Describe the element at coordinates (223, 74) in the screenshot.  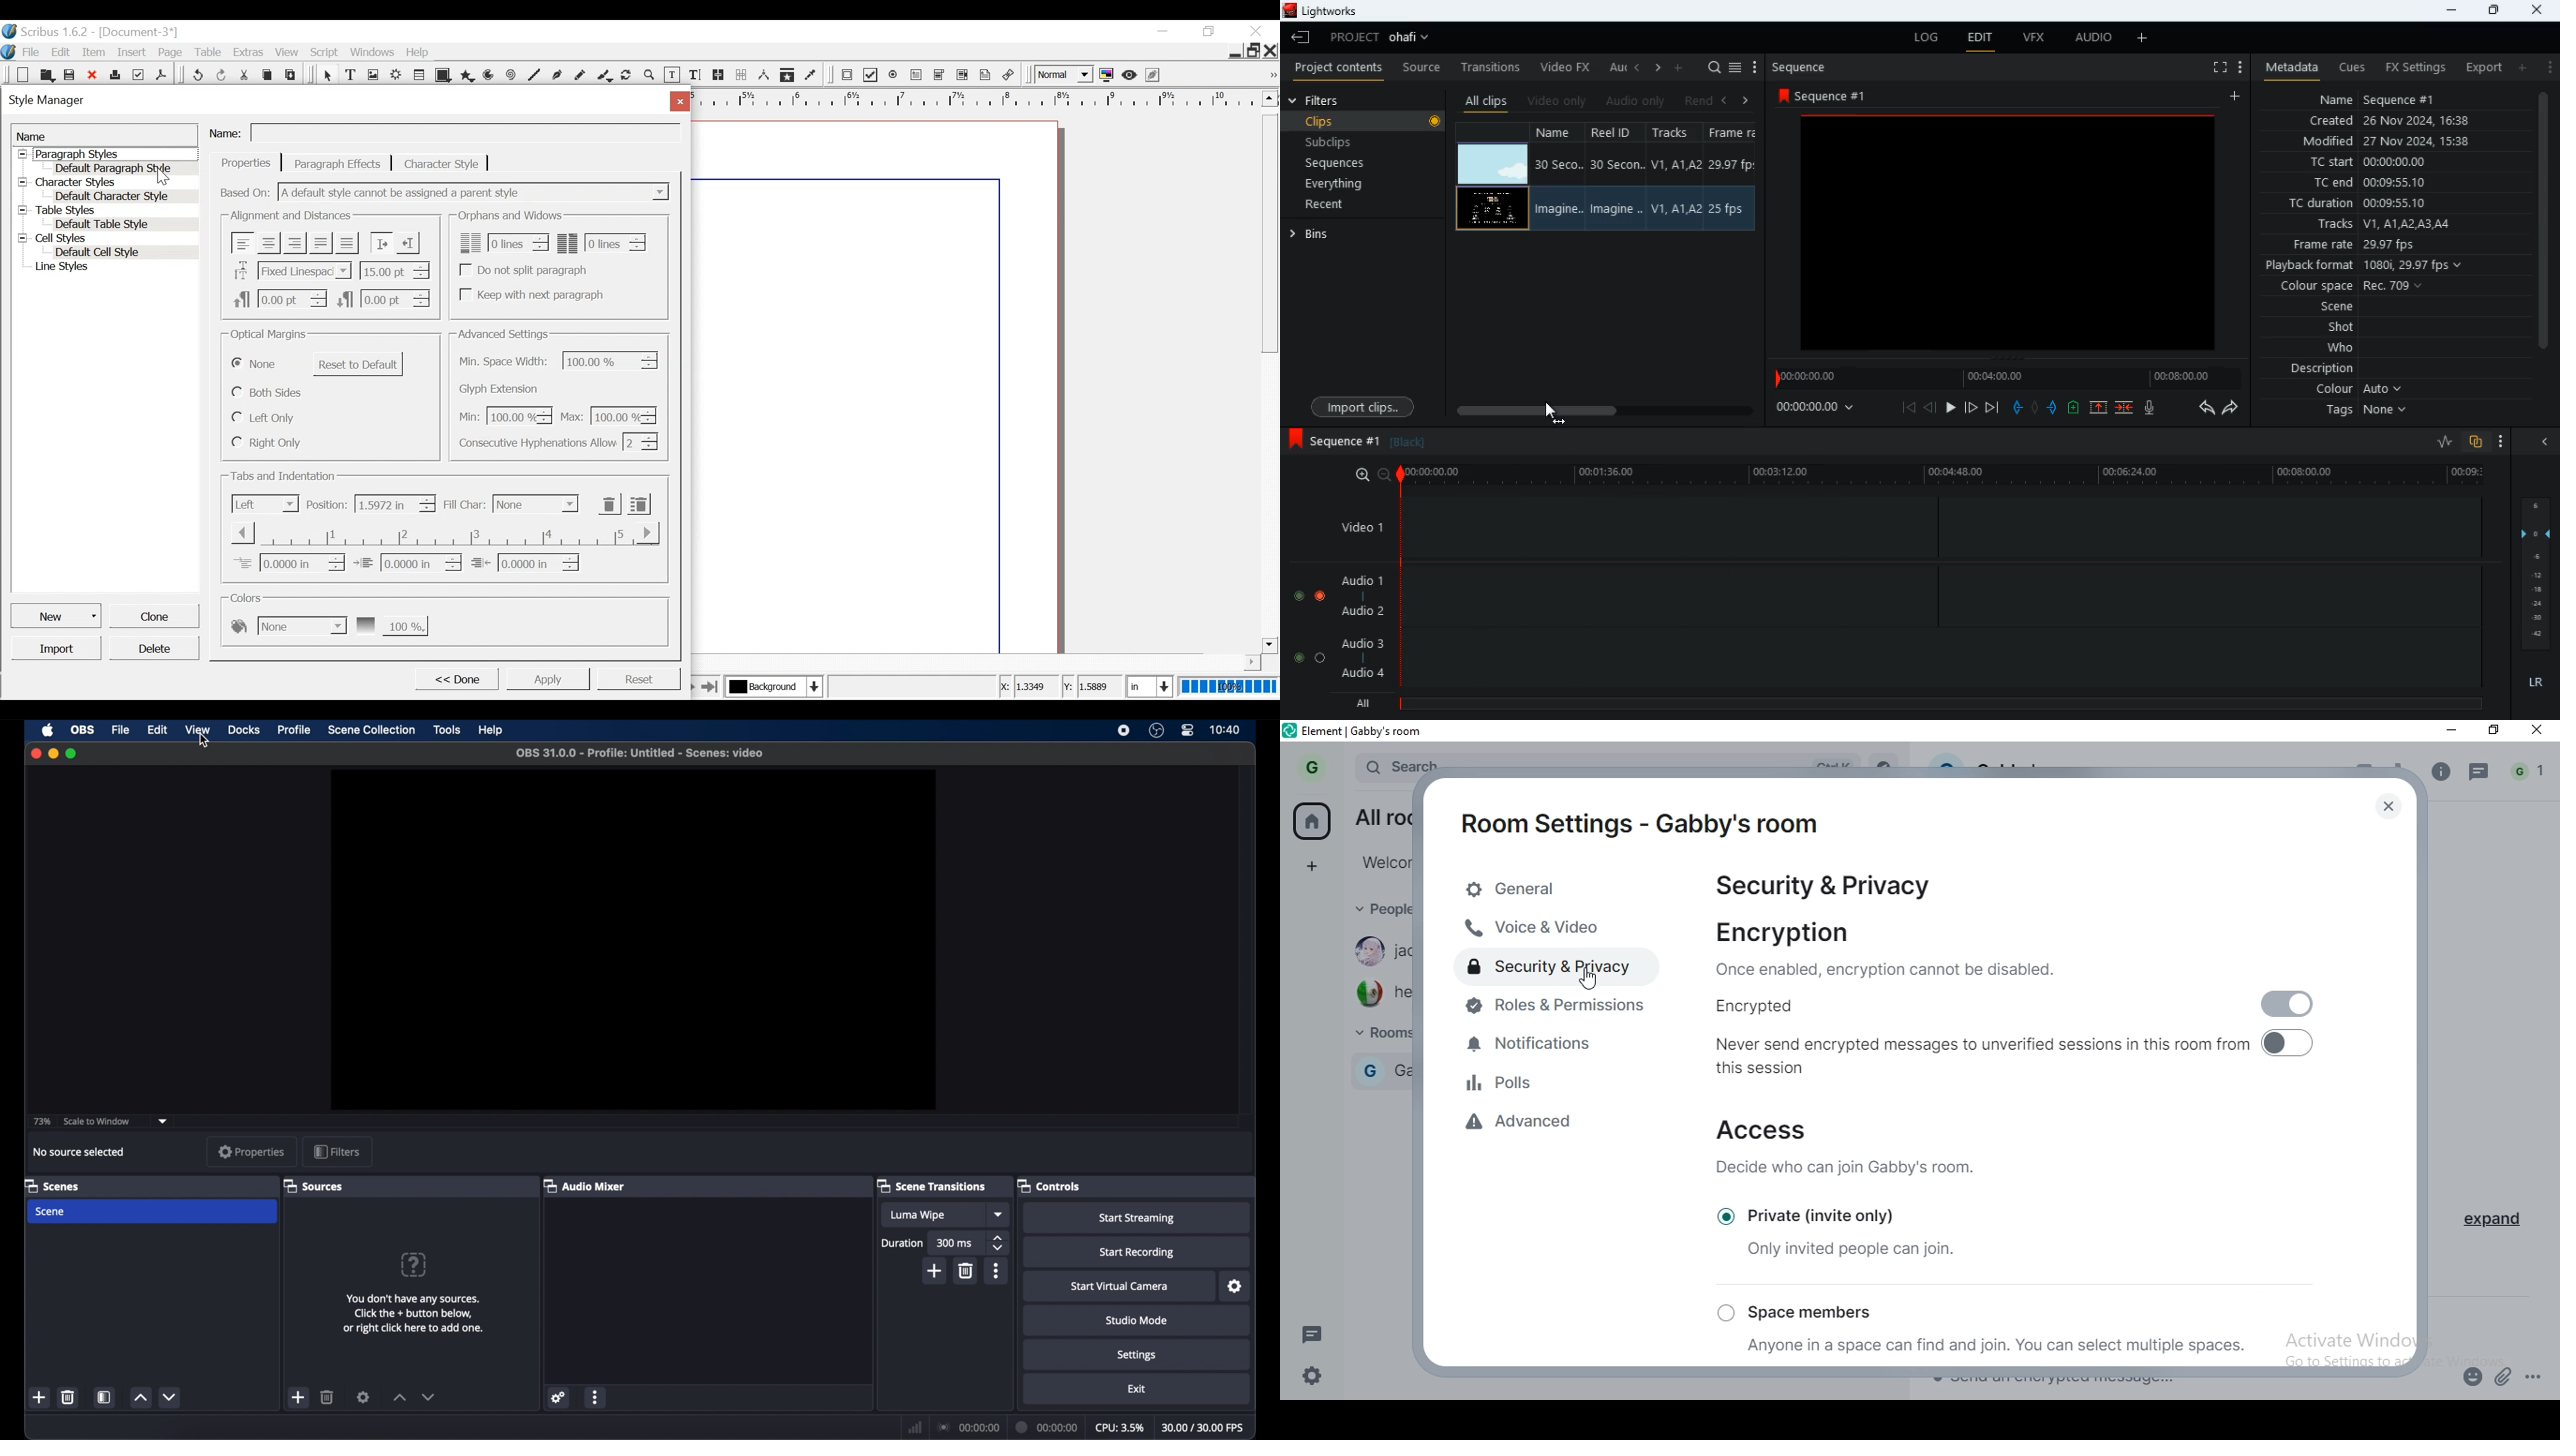
I see `Redo` at that location.